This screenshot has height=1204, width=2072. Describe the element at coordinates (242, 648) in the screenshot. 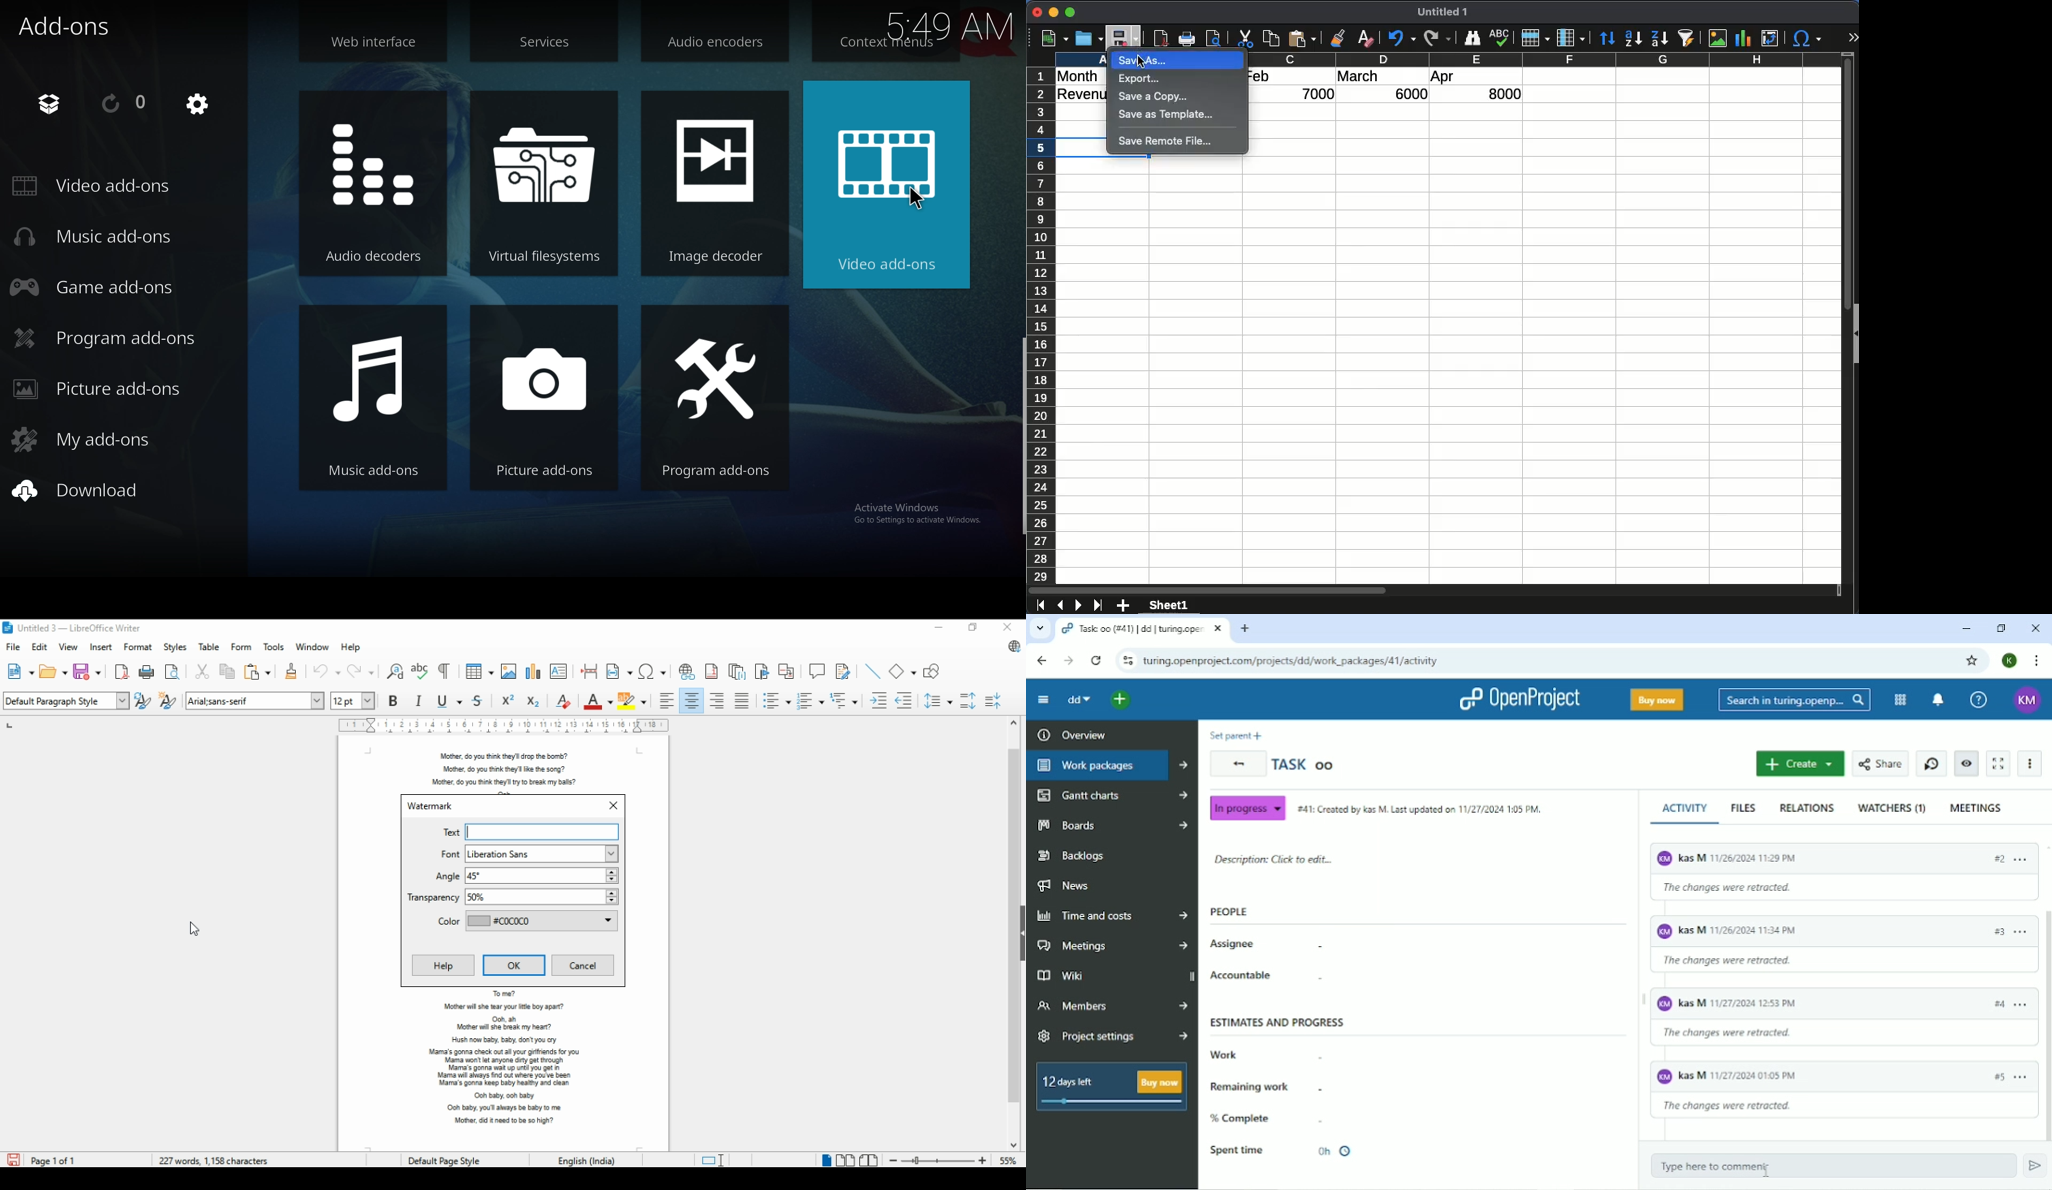

I see `form` at that location.